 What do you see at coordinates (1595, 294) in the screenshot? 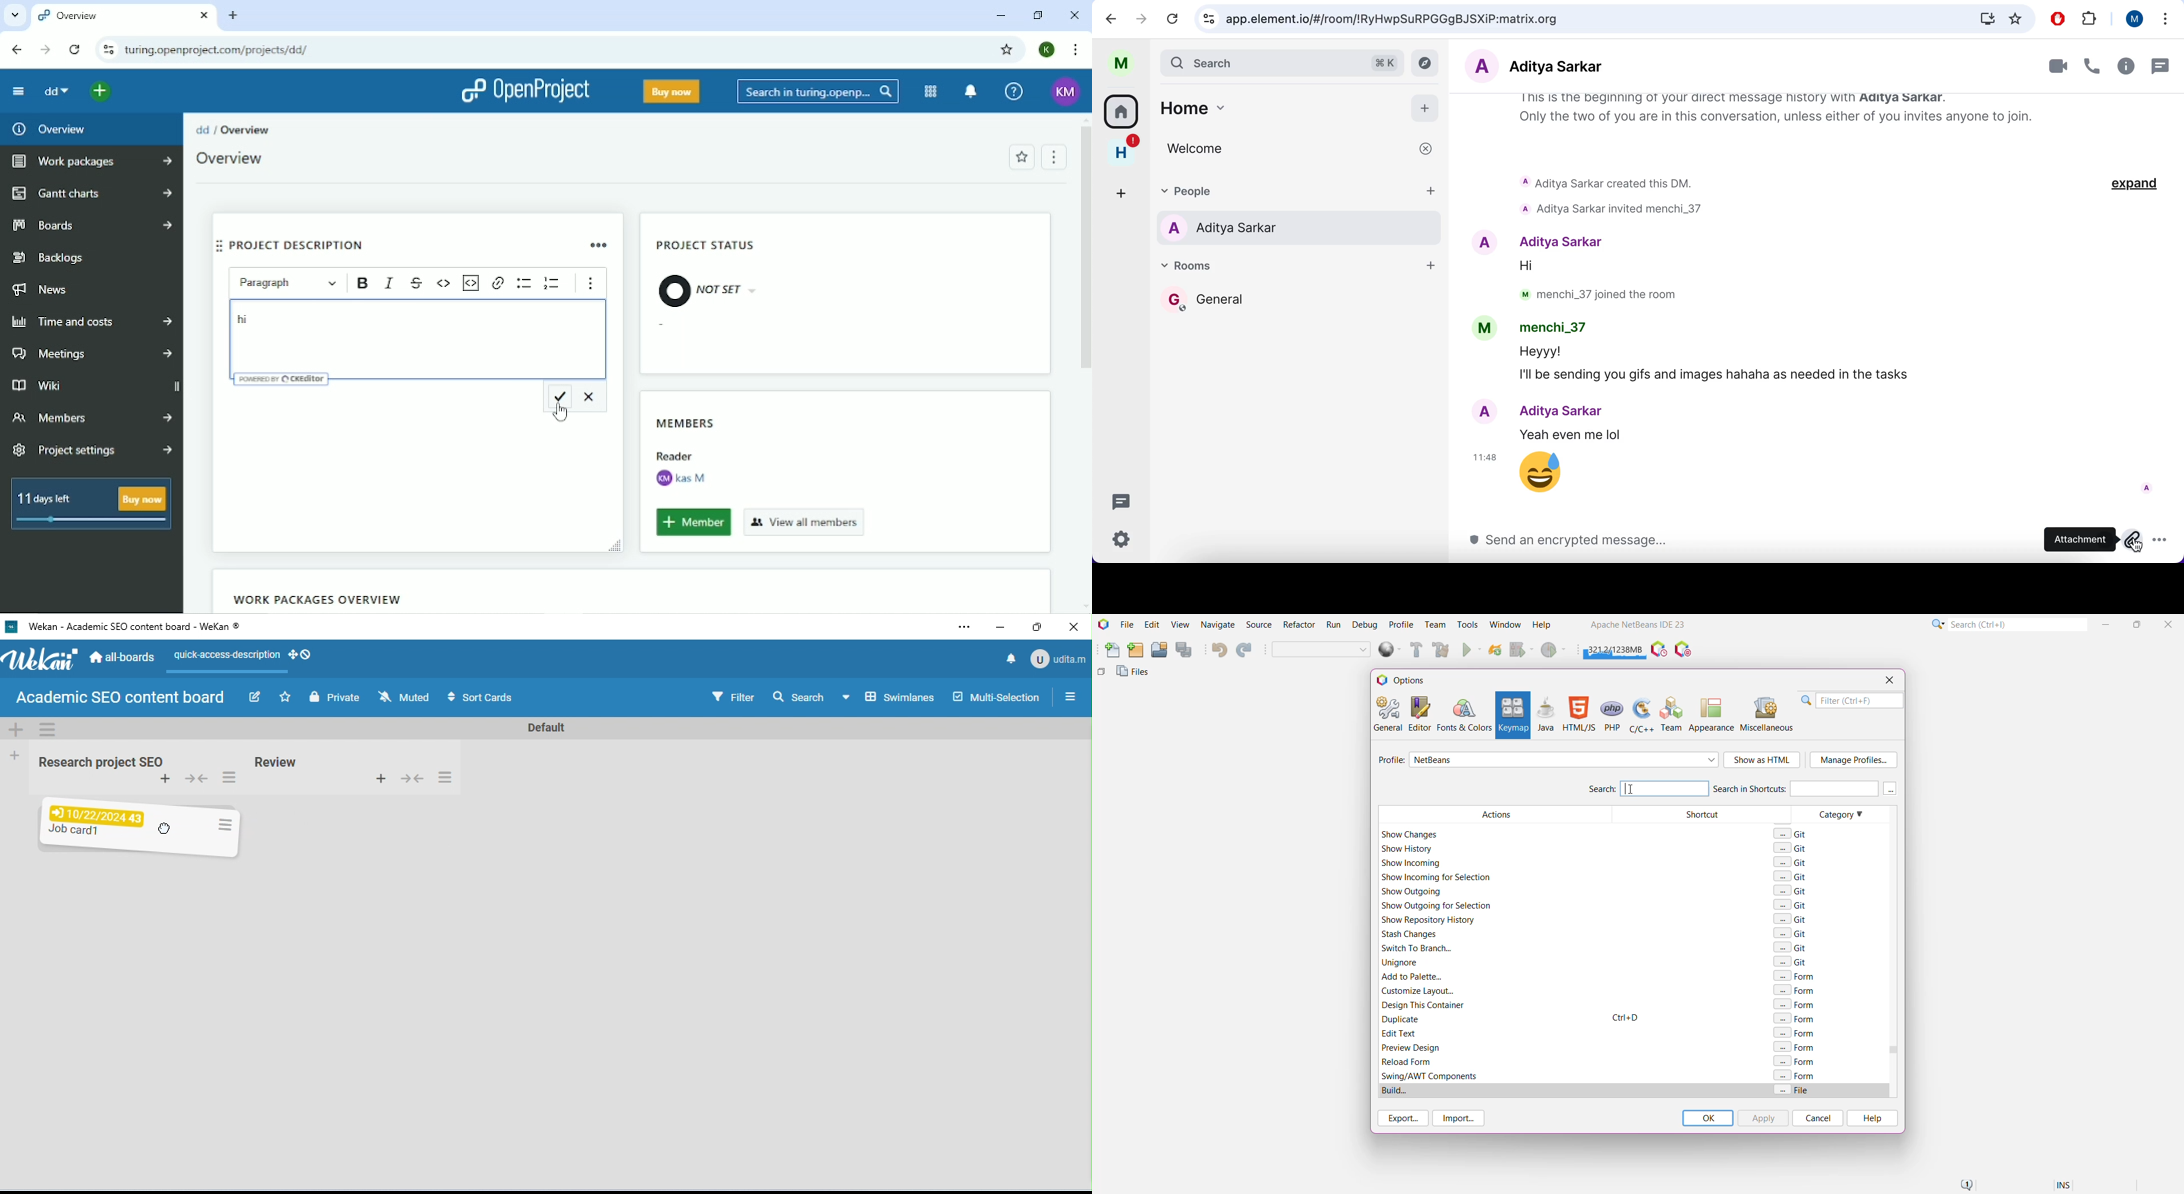
I see `M menchi_37 joined the room` at bounding box center [1595, 294].